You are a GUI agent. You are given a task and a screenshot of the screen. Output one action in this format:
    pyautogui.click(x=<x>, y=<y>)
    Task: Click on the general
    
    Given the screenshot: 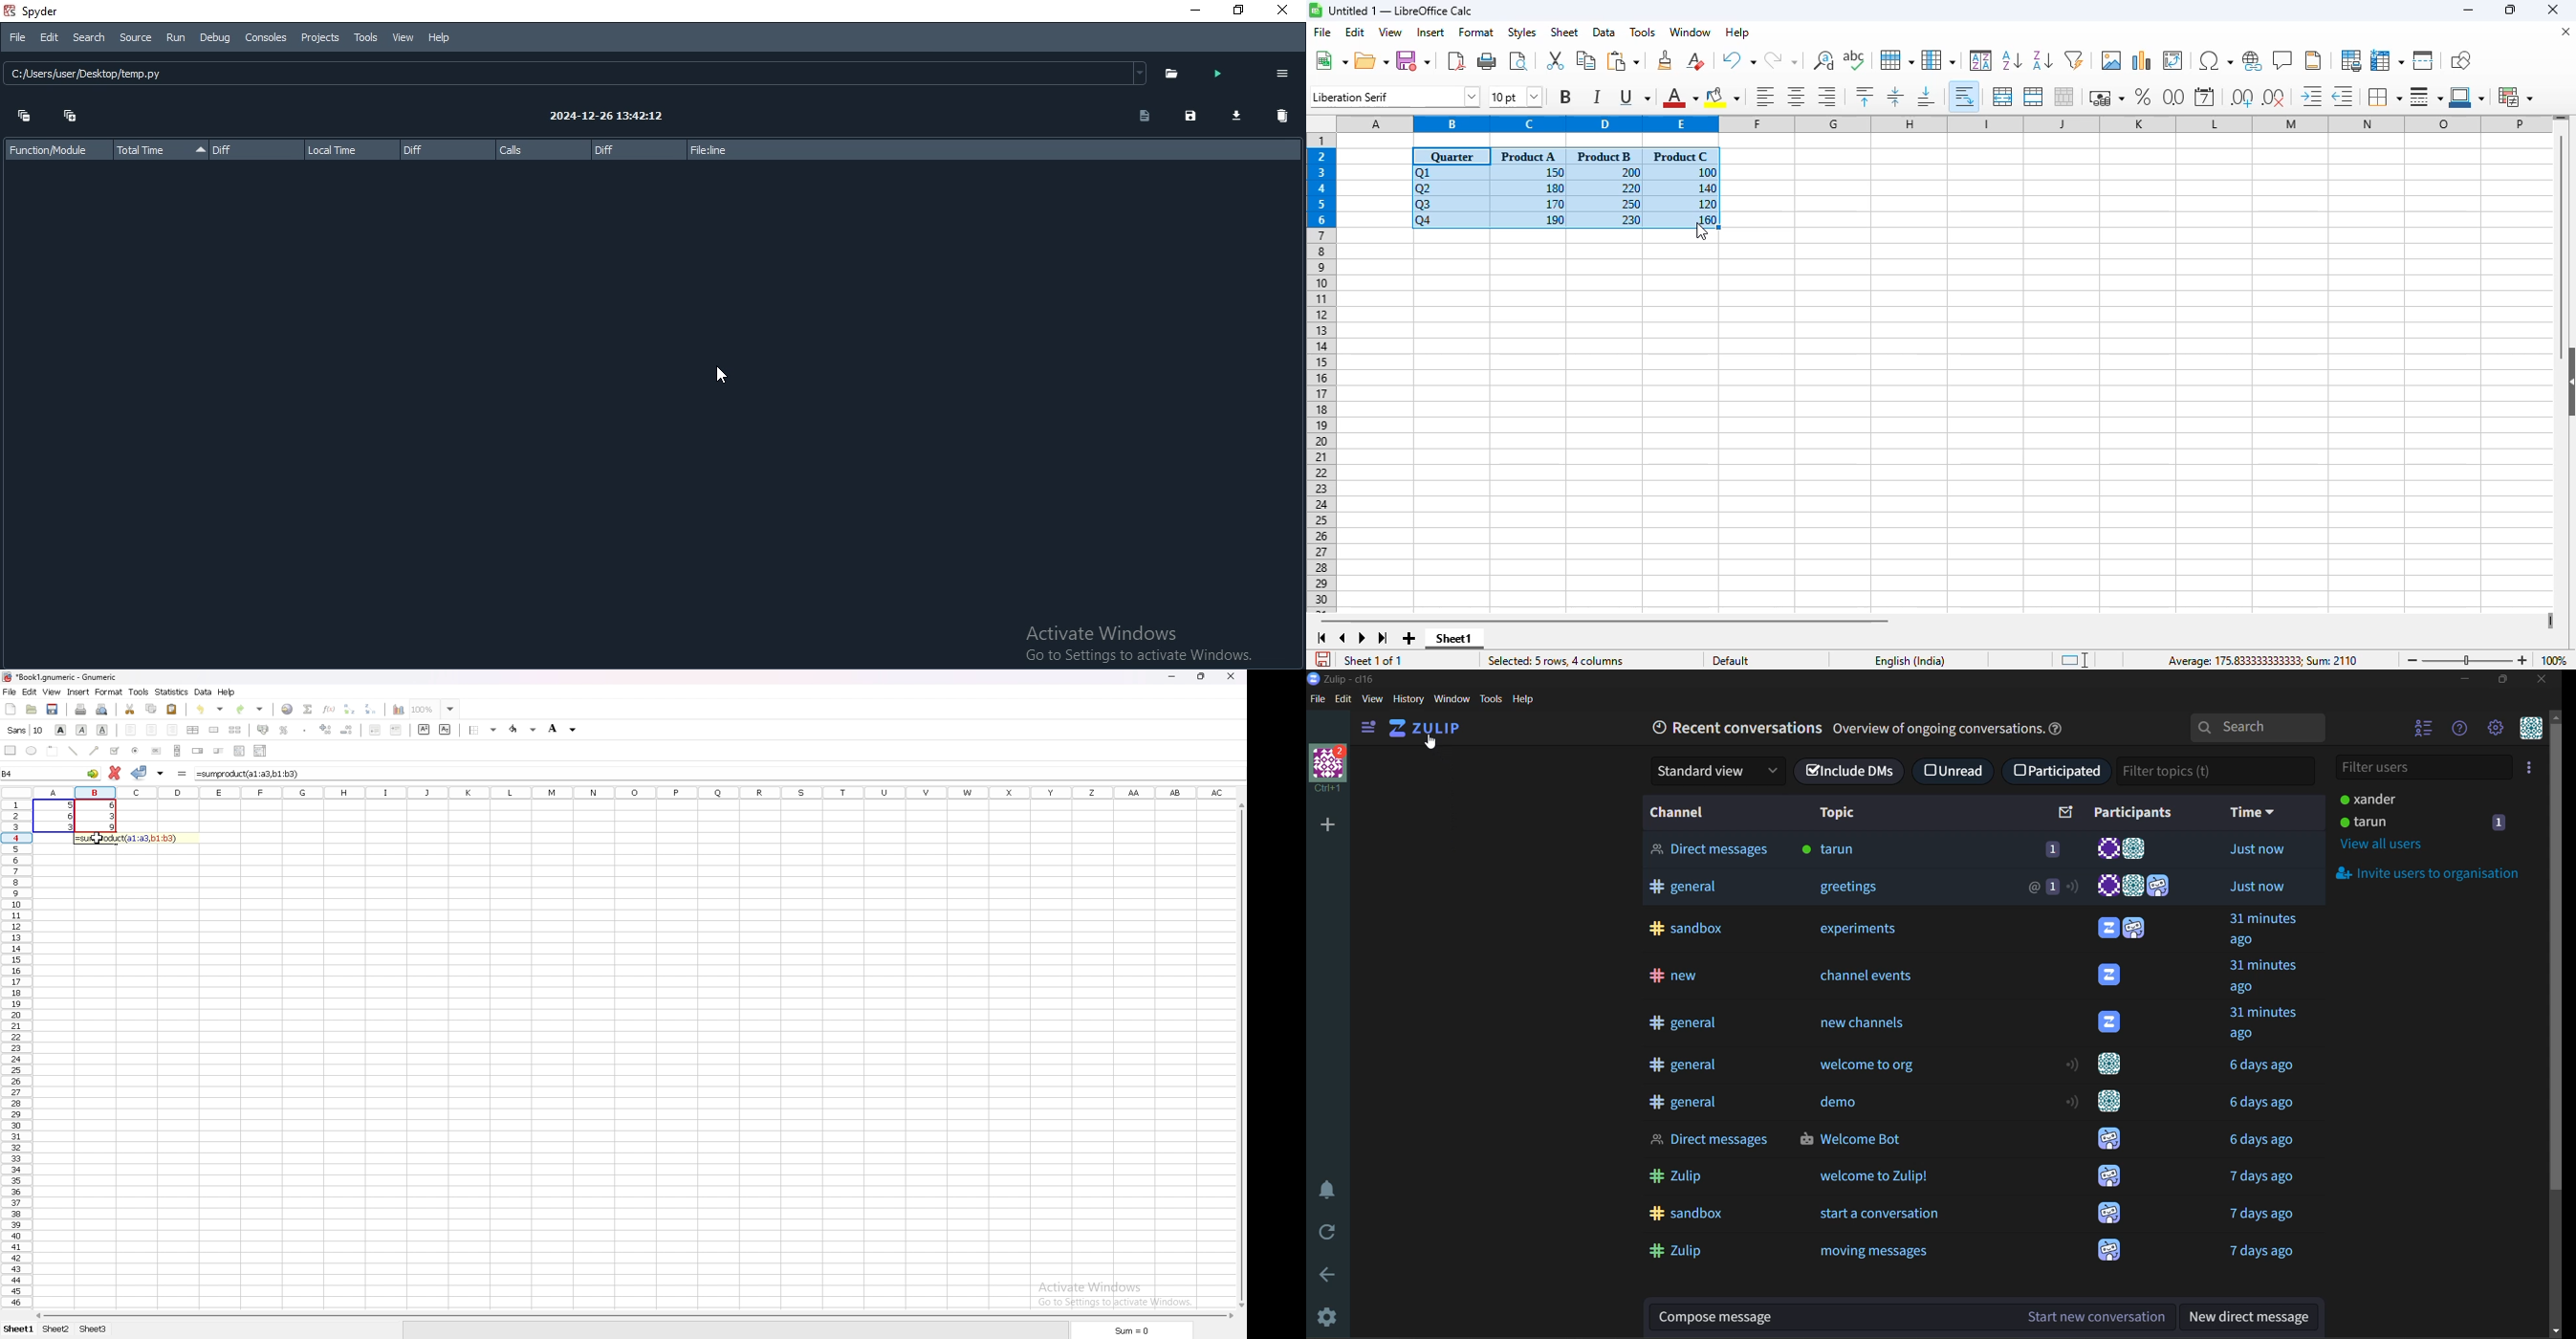 What is the action you would take?
    pyautogui.click(x=1686, y=1065)
    